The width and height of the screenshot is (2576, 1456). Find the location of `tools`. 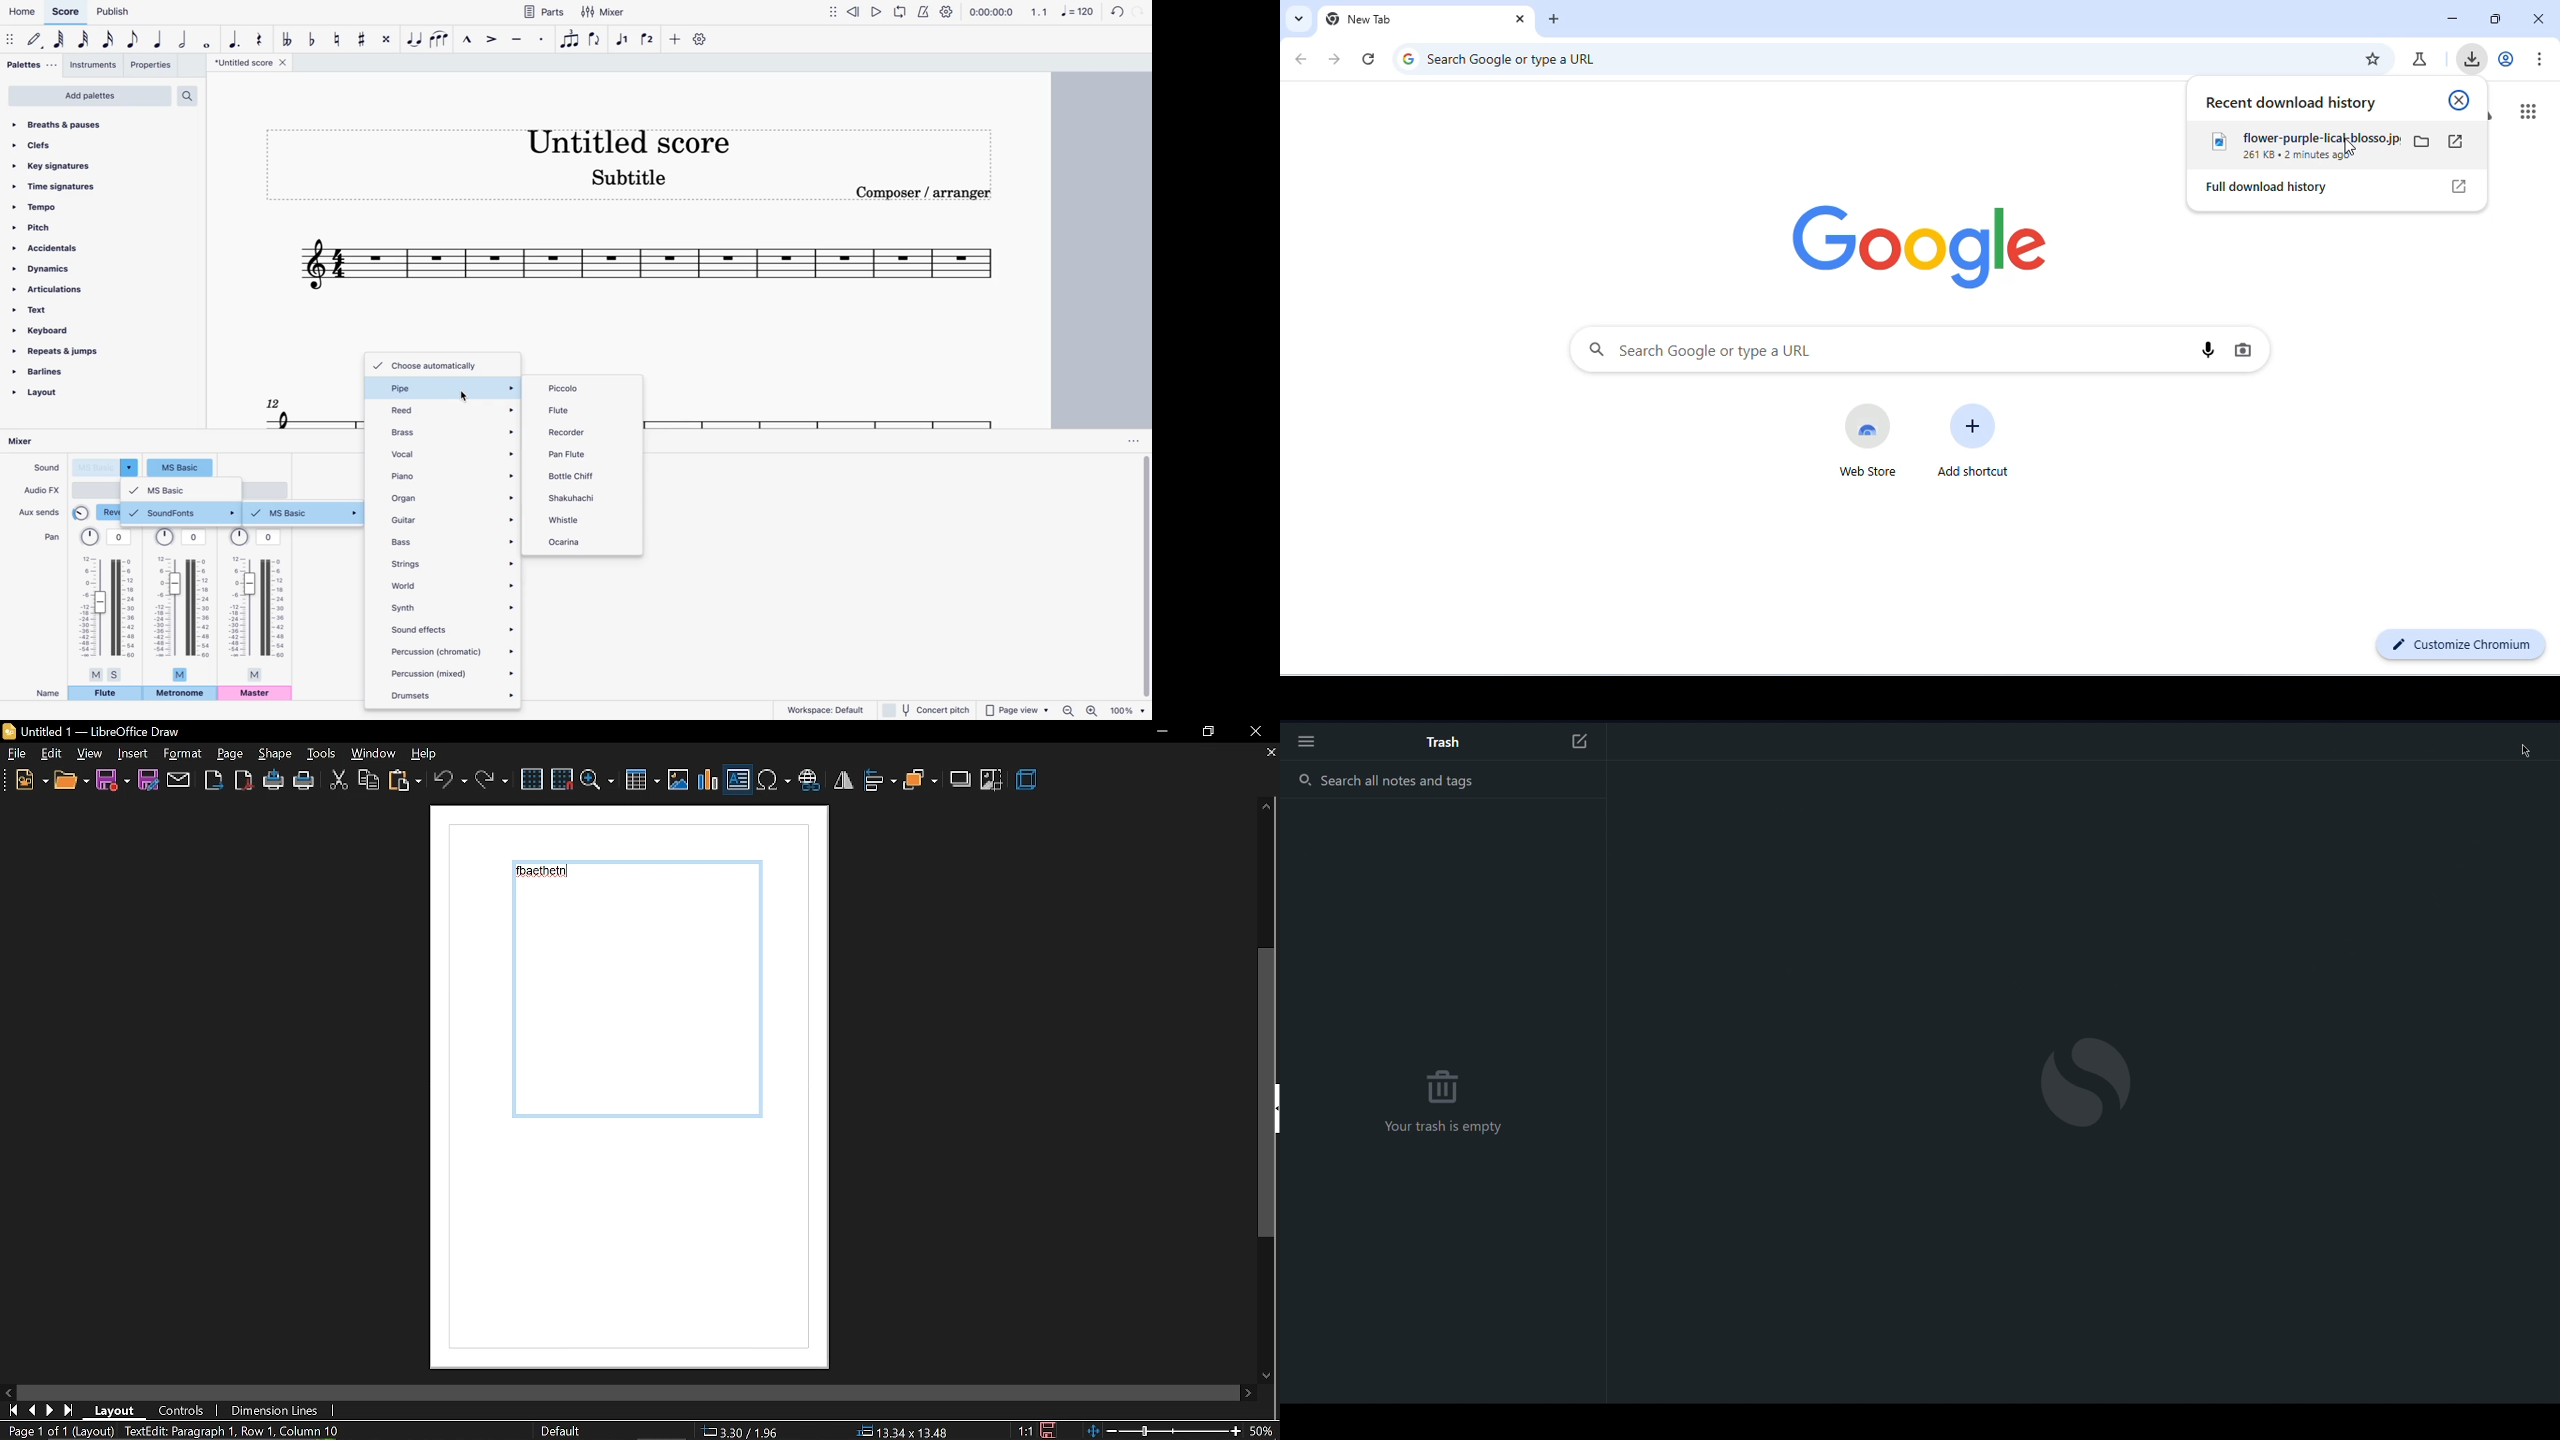

tools is located at coordinates (322, 753).